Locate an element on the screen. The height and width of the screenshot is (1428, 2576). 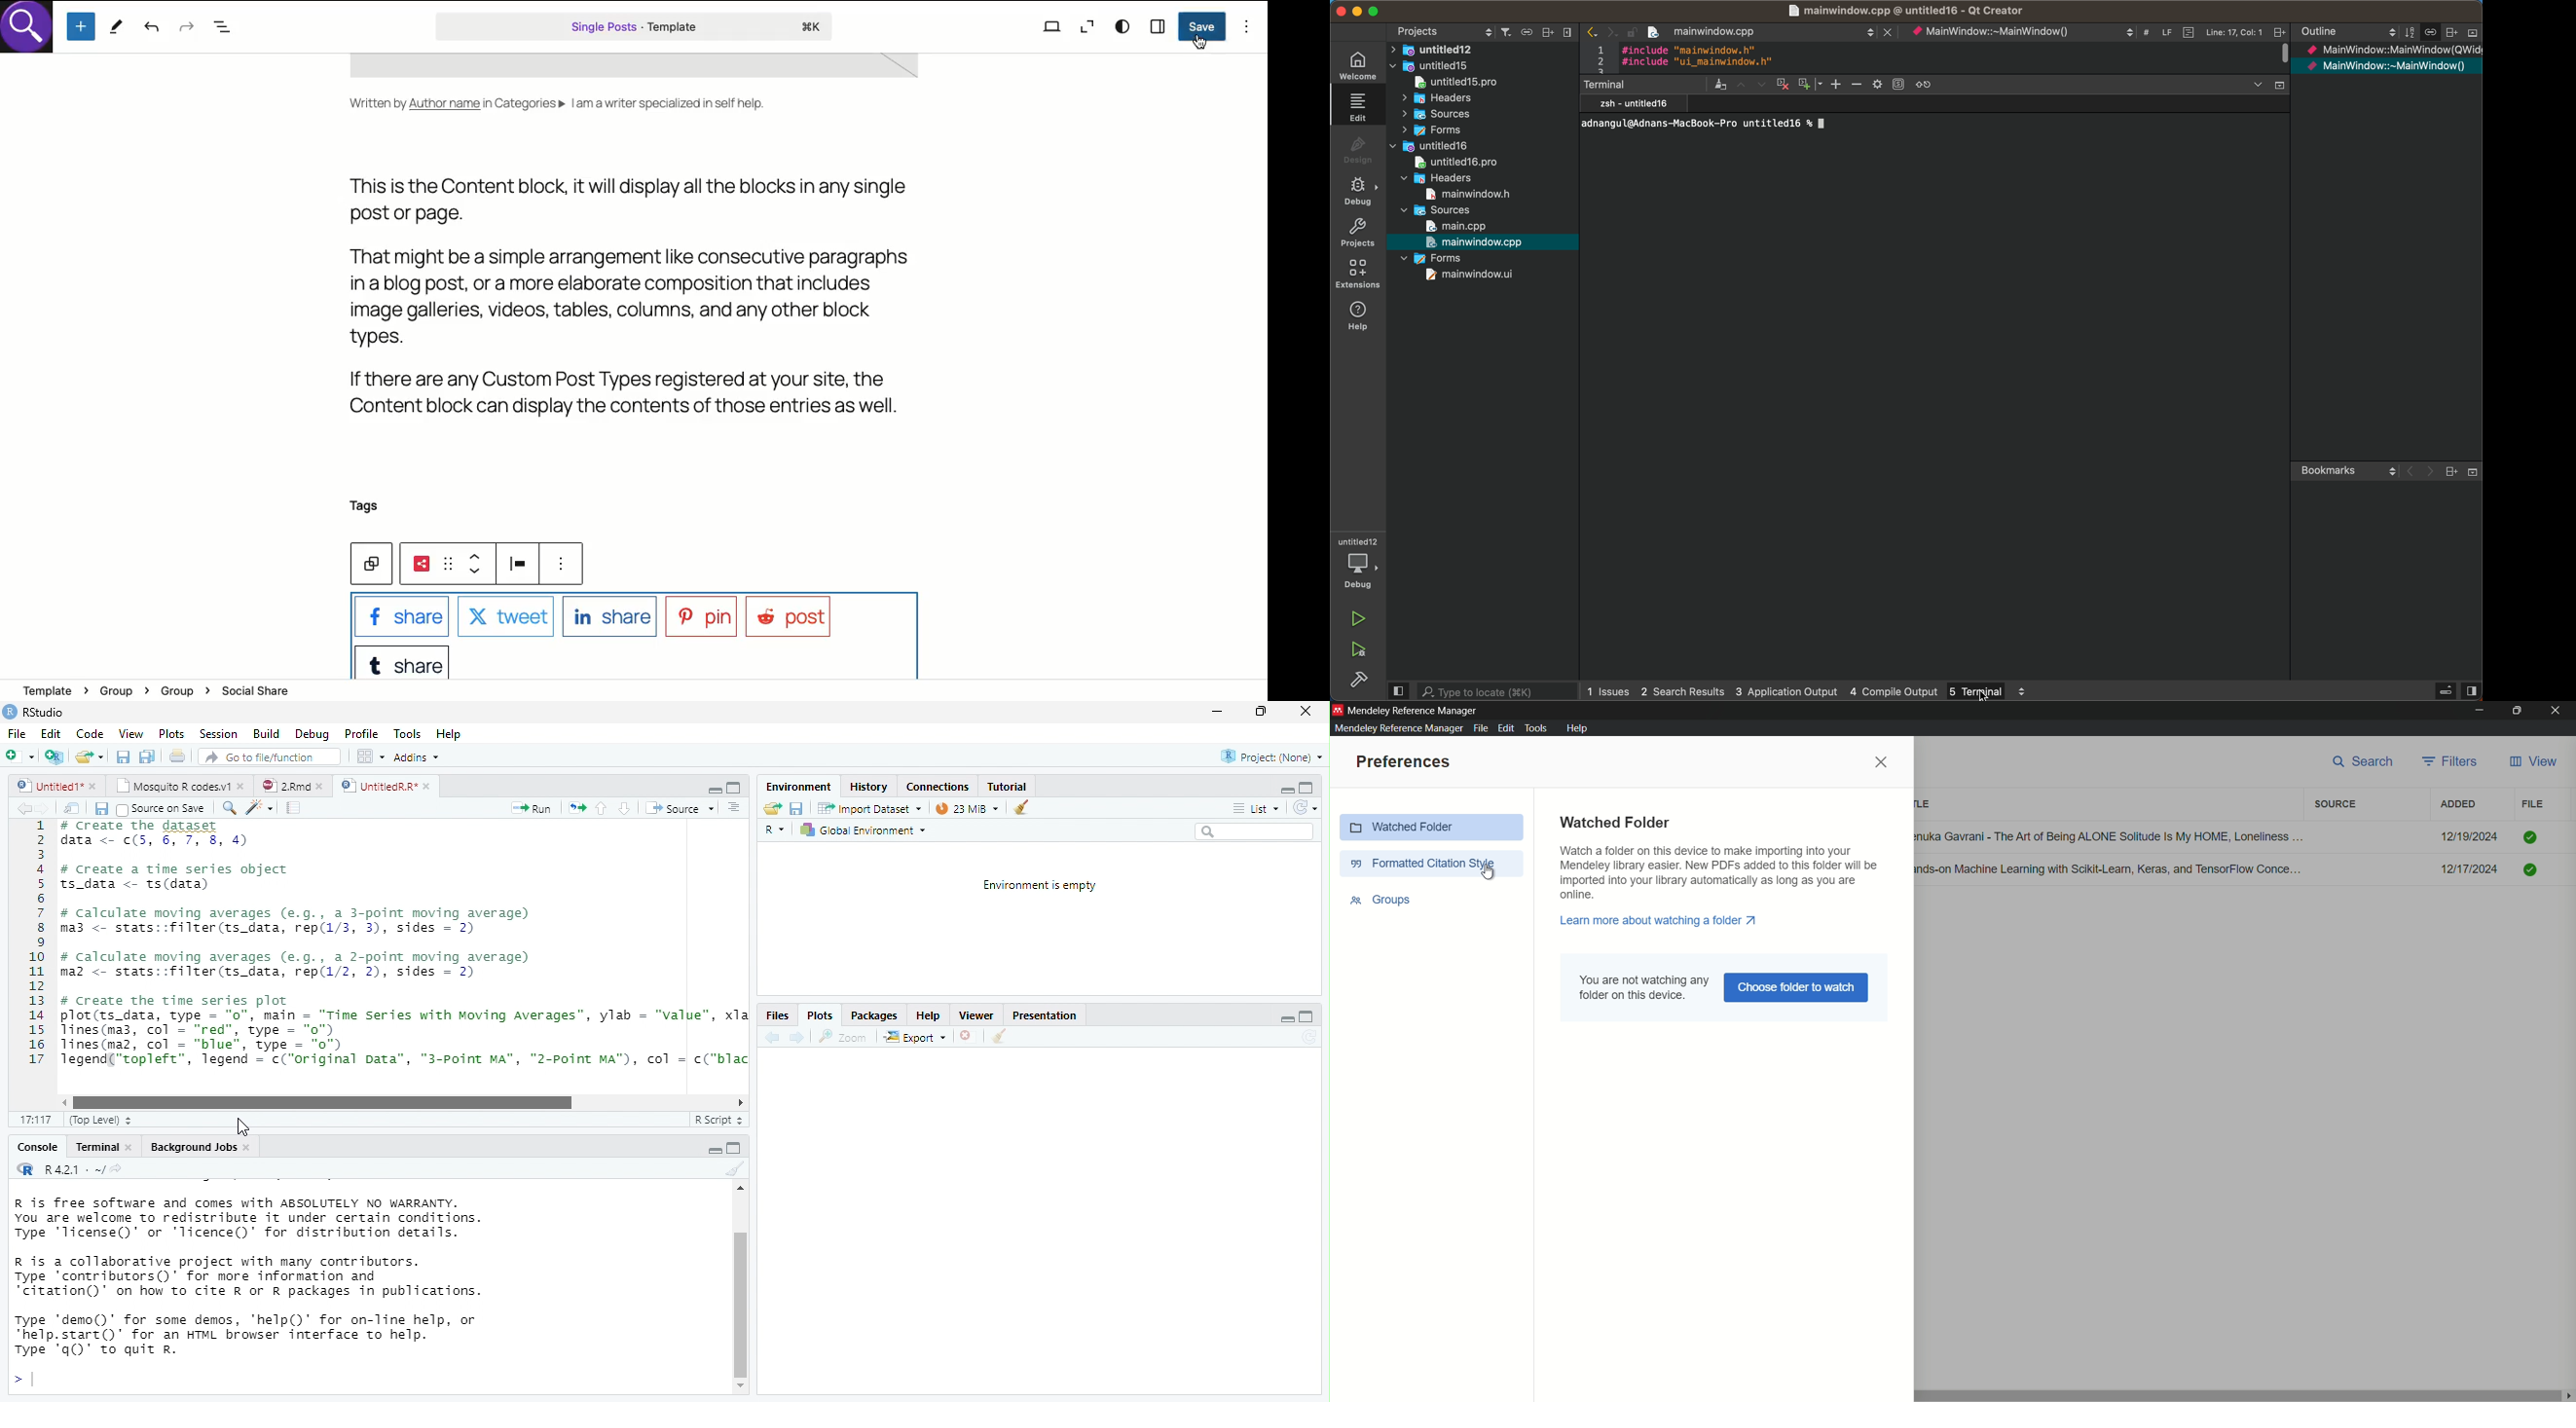
1 # create the dataset data <- ¢(5, 6, 7, 8, 4)34 # create a time series object5 ts_data <- ts(data)67 # calculate moving averages (e.g., a 3-point moving average)8 ma3 <- stats::filter(ts_data, rep(1/3, 3), sides = 2)910 # calculate moving averages (e.g., a 2-point moving average)11 maz <- stats::filter(ts_data, rep(1/2, 2), sides = 2)1213 # Create the time series plot14 plot(ts_data, type = "0", main = “Time Series with Moving Averages”, ylab = "value", xla15 lines(ma3, col - “red”, type = "0")16 lines(maz, col = “blue”, type = "o")17 Tegend(“topleft”, legend = c("original Data”, “"3-Point MA”, "2-Point MA"), col = c("blac is located at coordinates (388, 955).